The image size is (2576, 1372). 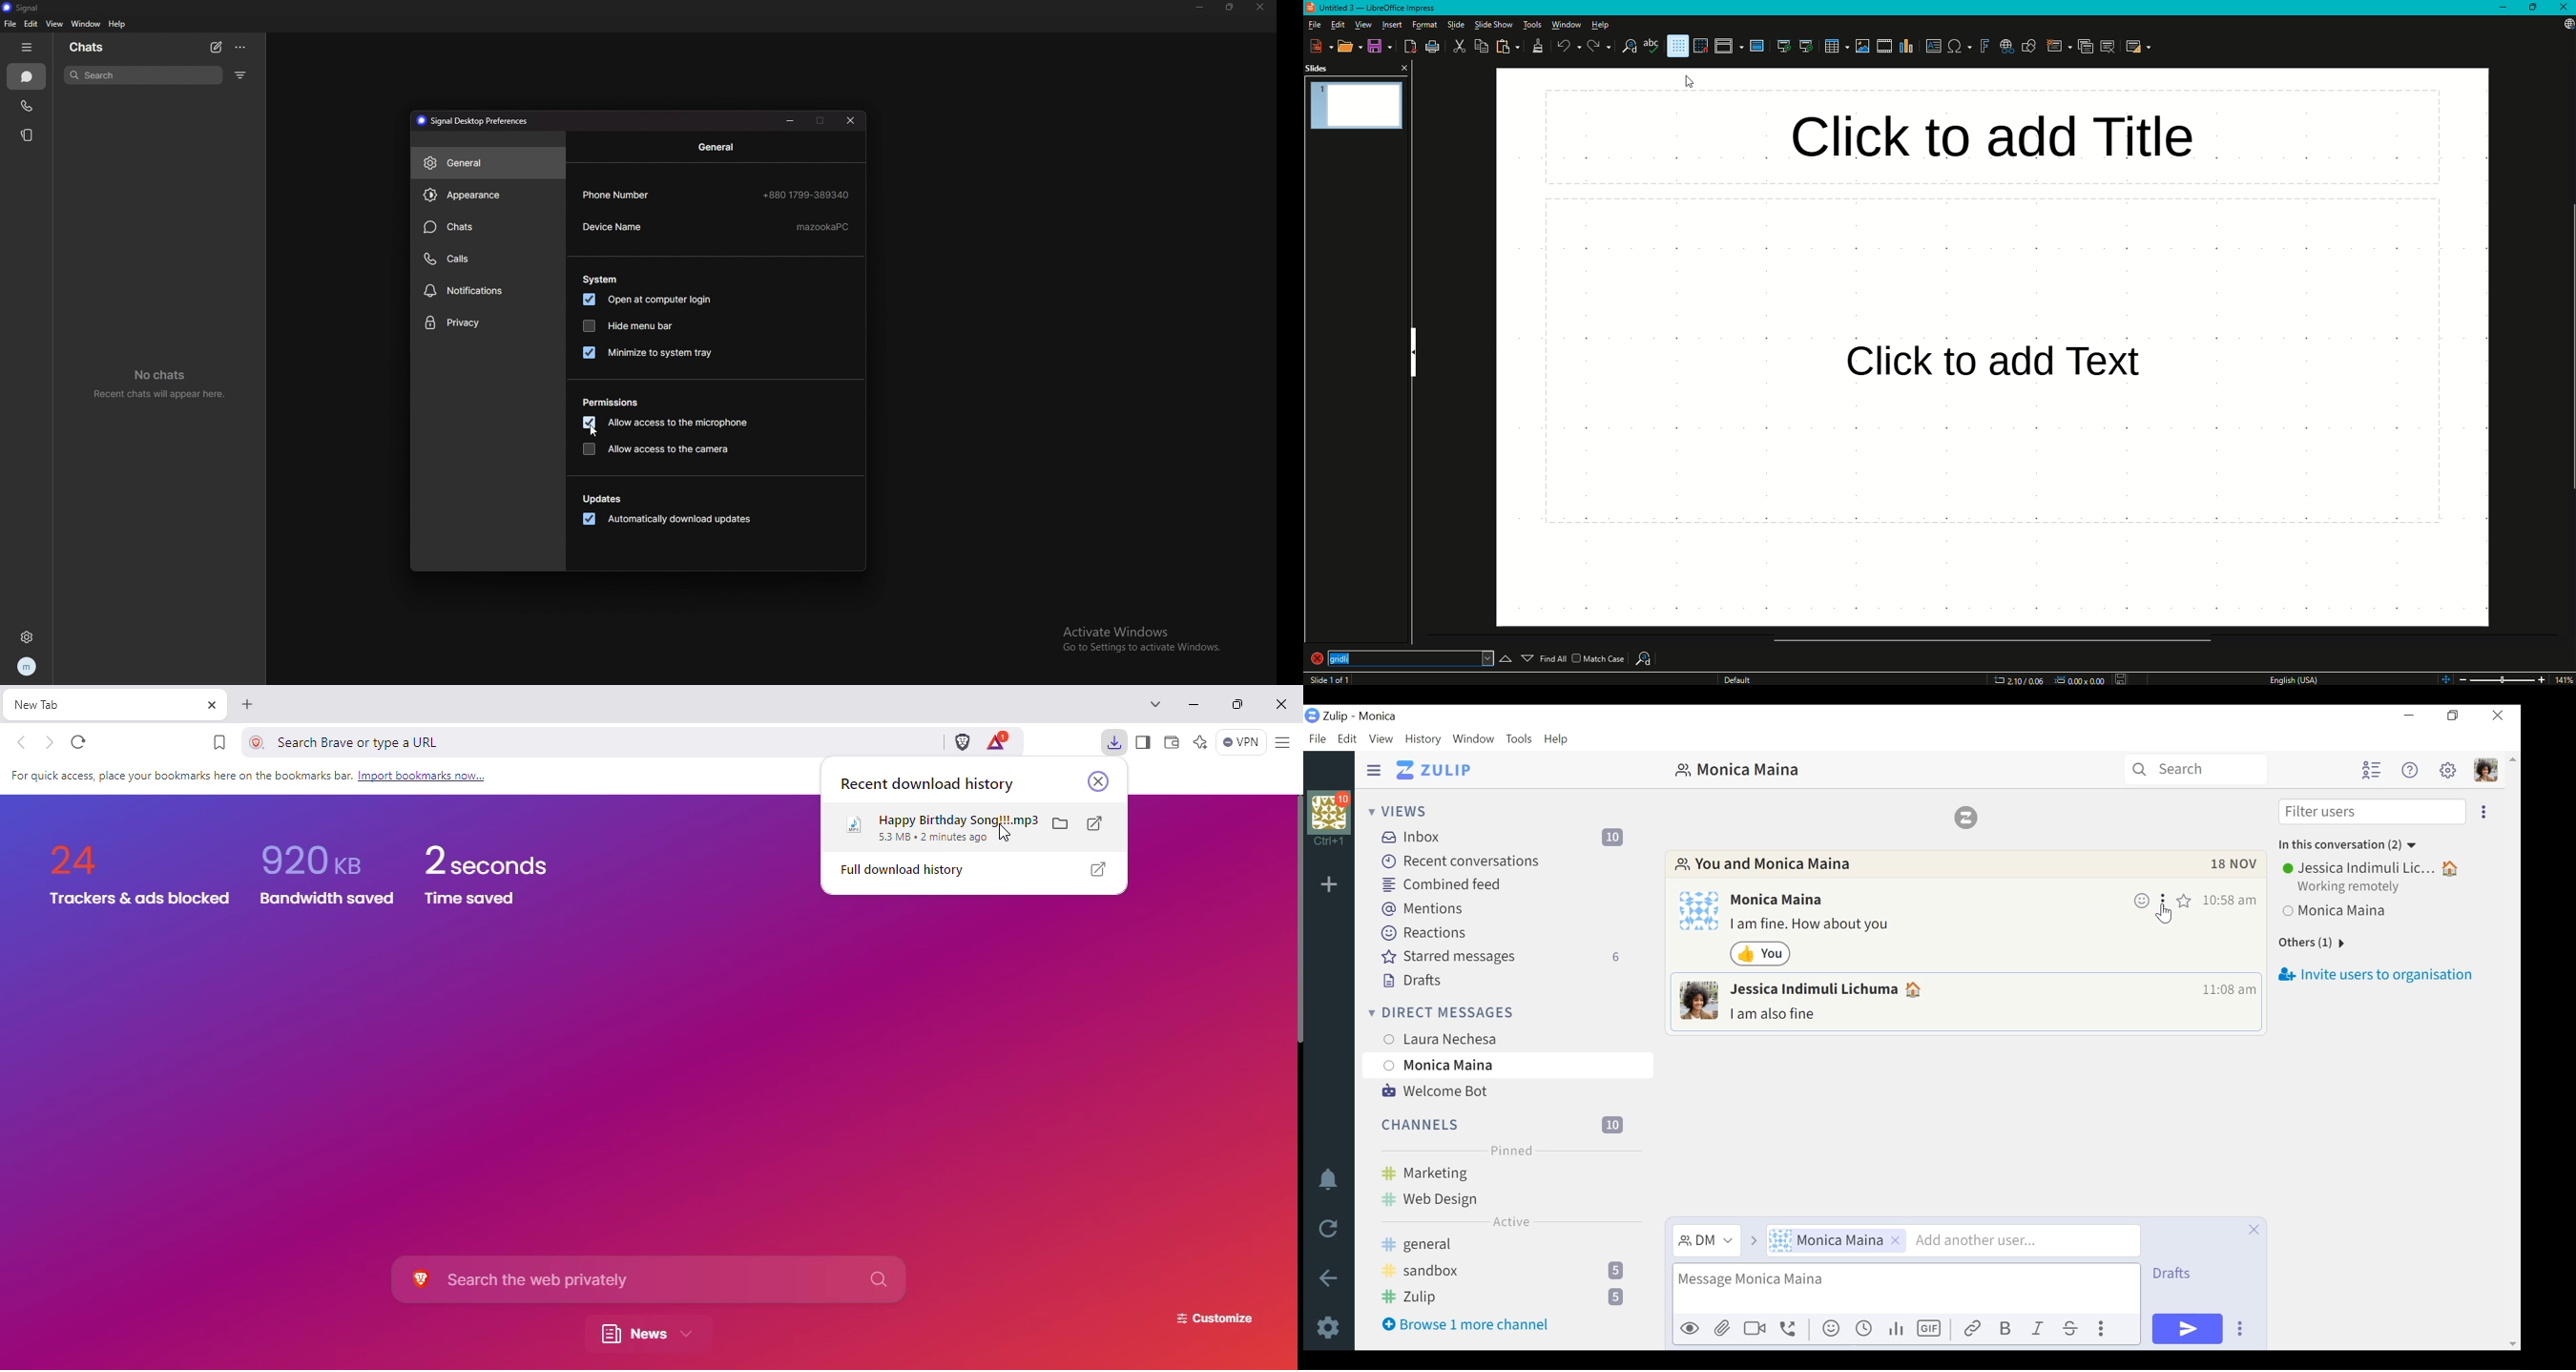 What do you see at coordinates (1155, 703) in the screenshot?
I see `search tabs` at bounding box center [1155, 703].